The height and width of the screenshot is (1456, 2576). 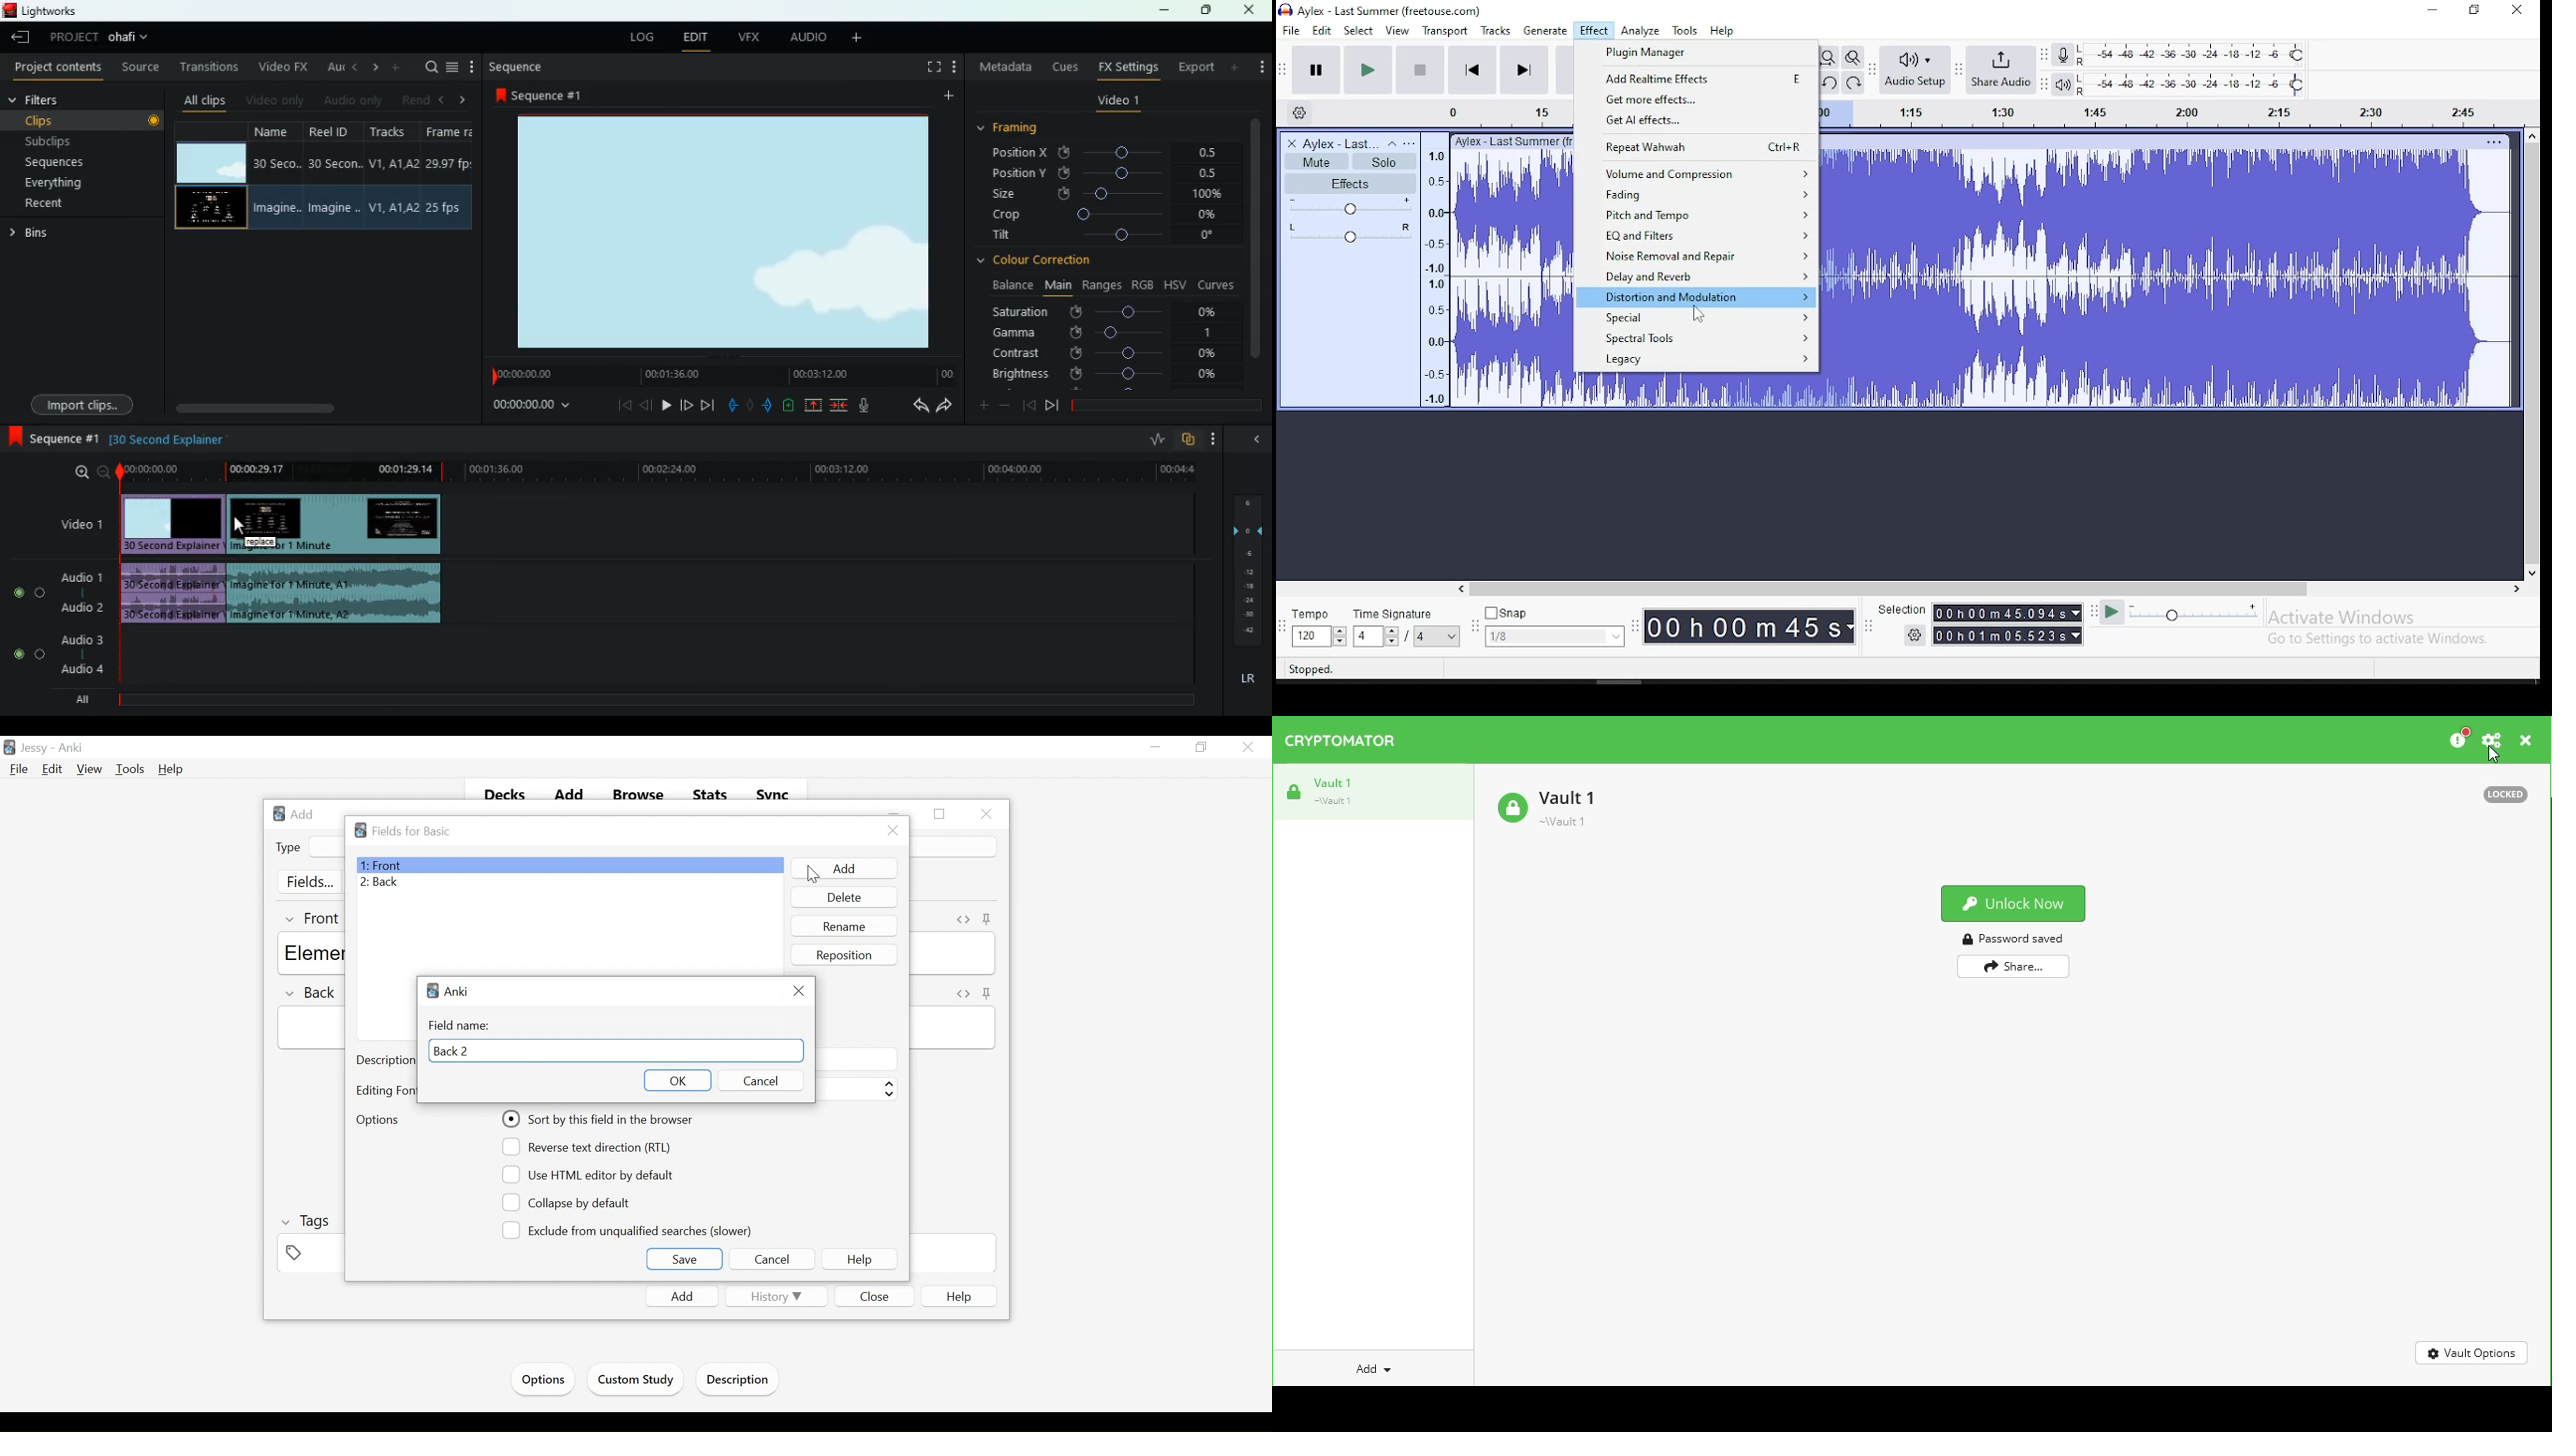 What do you see at coordinates (1696, 339) in the screenshot?
I see `spectral tools` at bounding box center [1696, 339].